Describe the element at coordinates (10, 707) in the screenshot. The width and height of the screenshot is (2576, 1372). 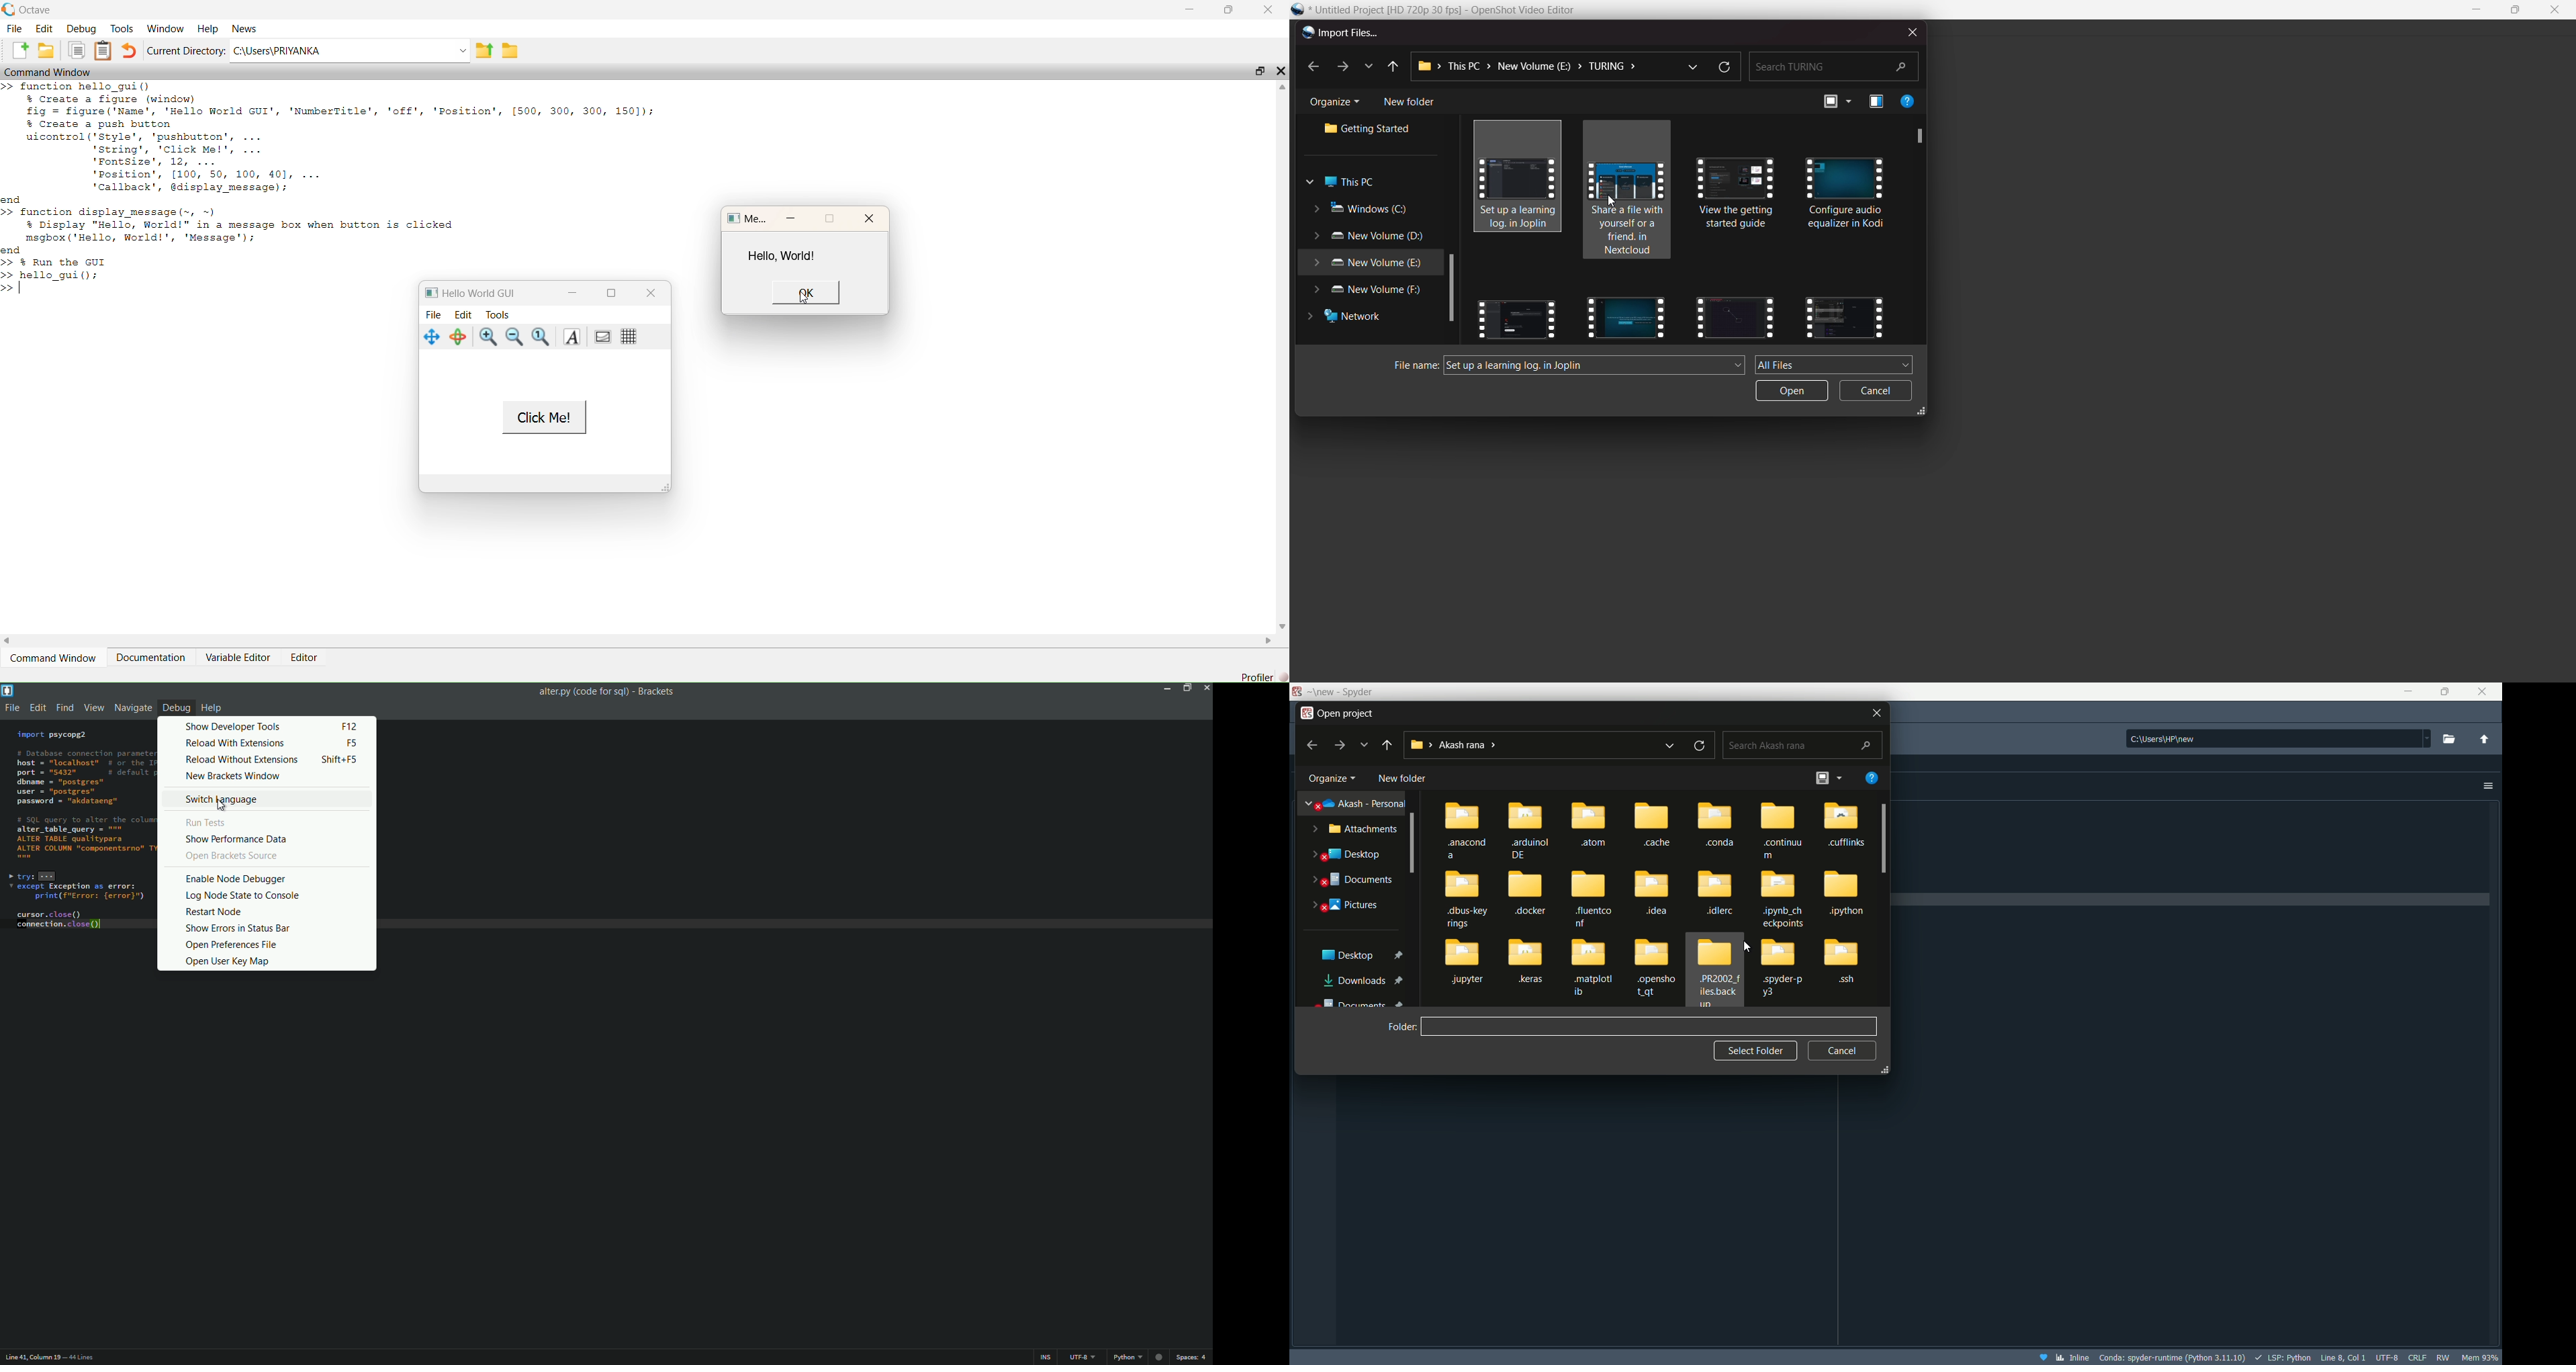
I see `file menu` at that location.